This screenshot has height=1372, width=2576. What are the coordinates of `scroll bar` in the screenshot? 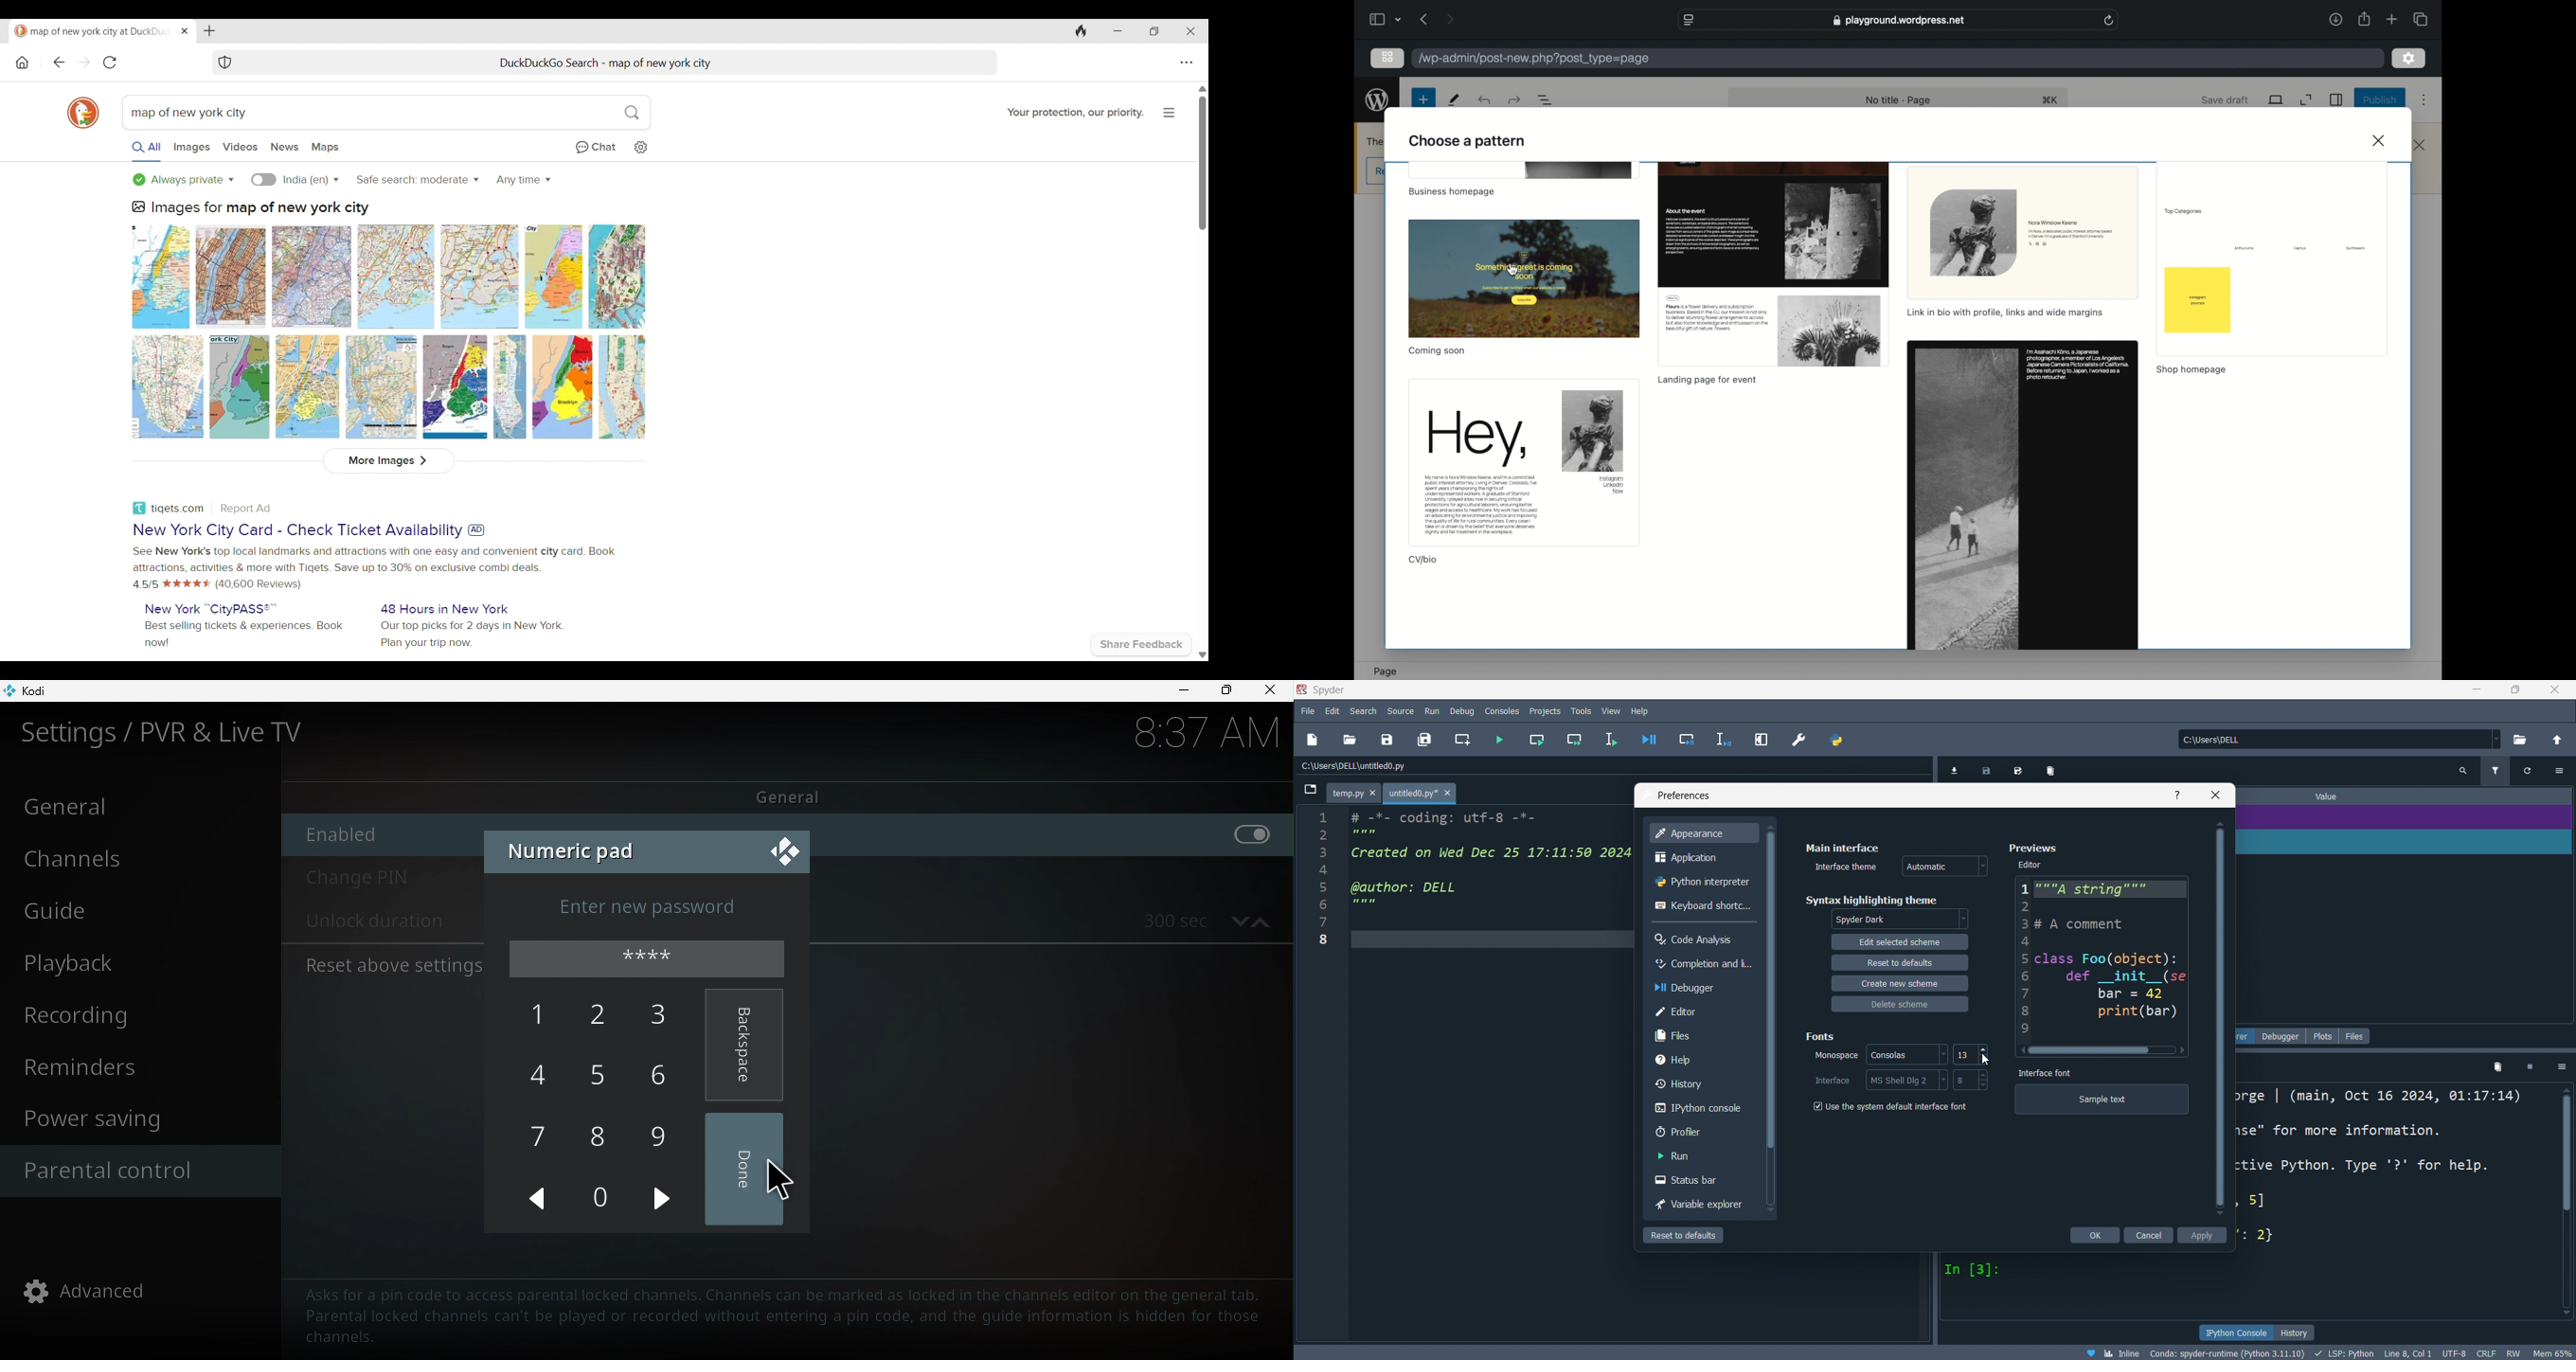 It's located at (1773, 1026).